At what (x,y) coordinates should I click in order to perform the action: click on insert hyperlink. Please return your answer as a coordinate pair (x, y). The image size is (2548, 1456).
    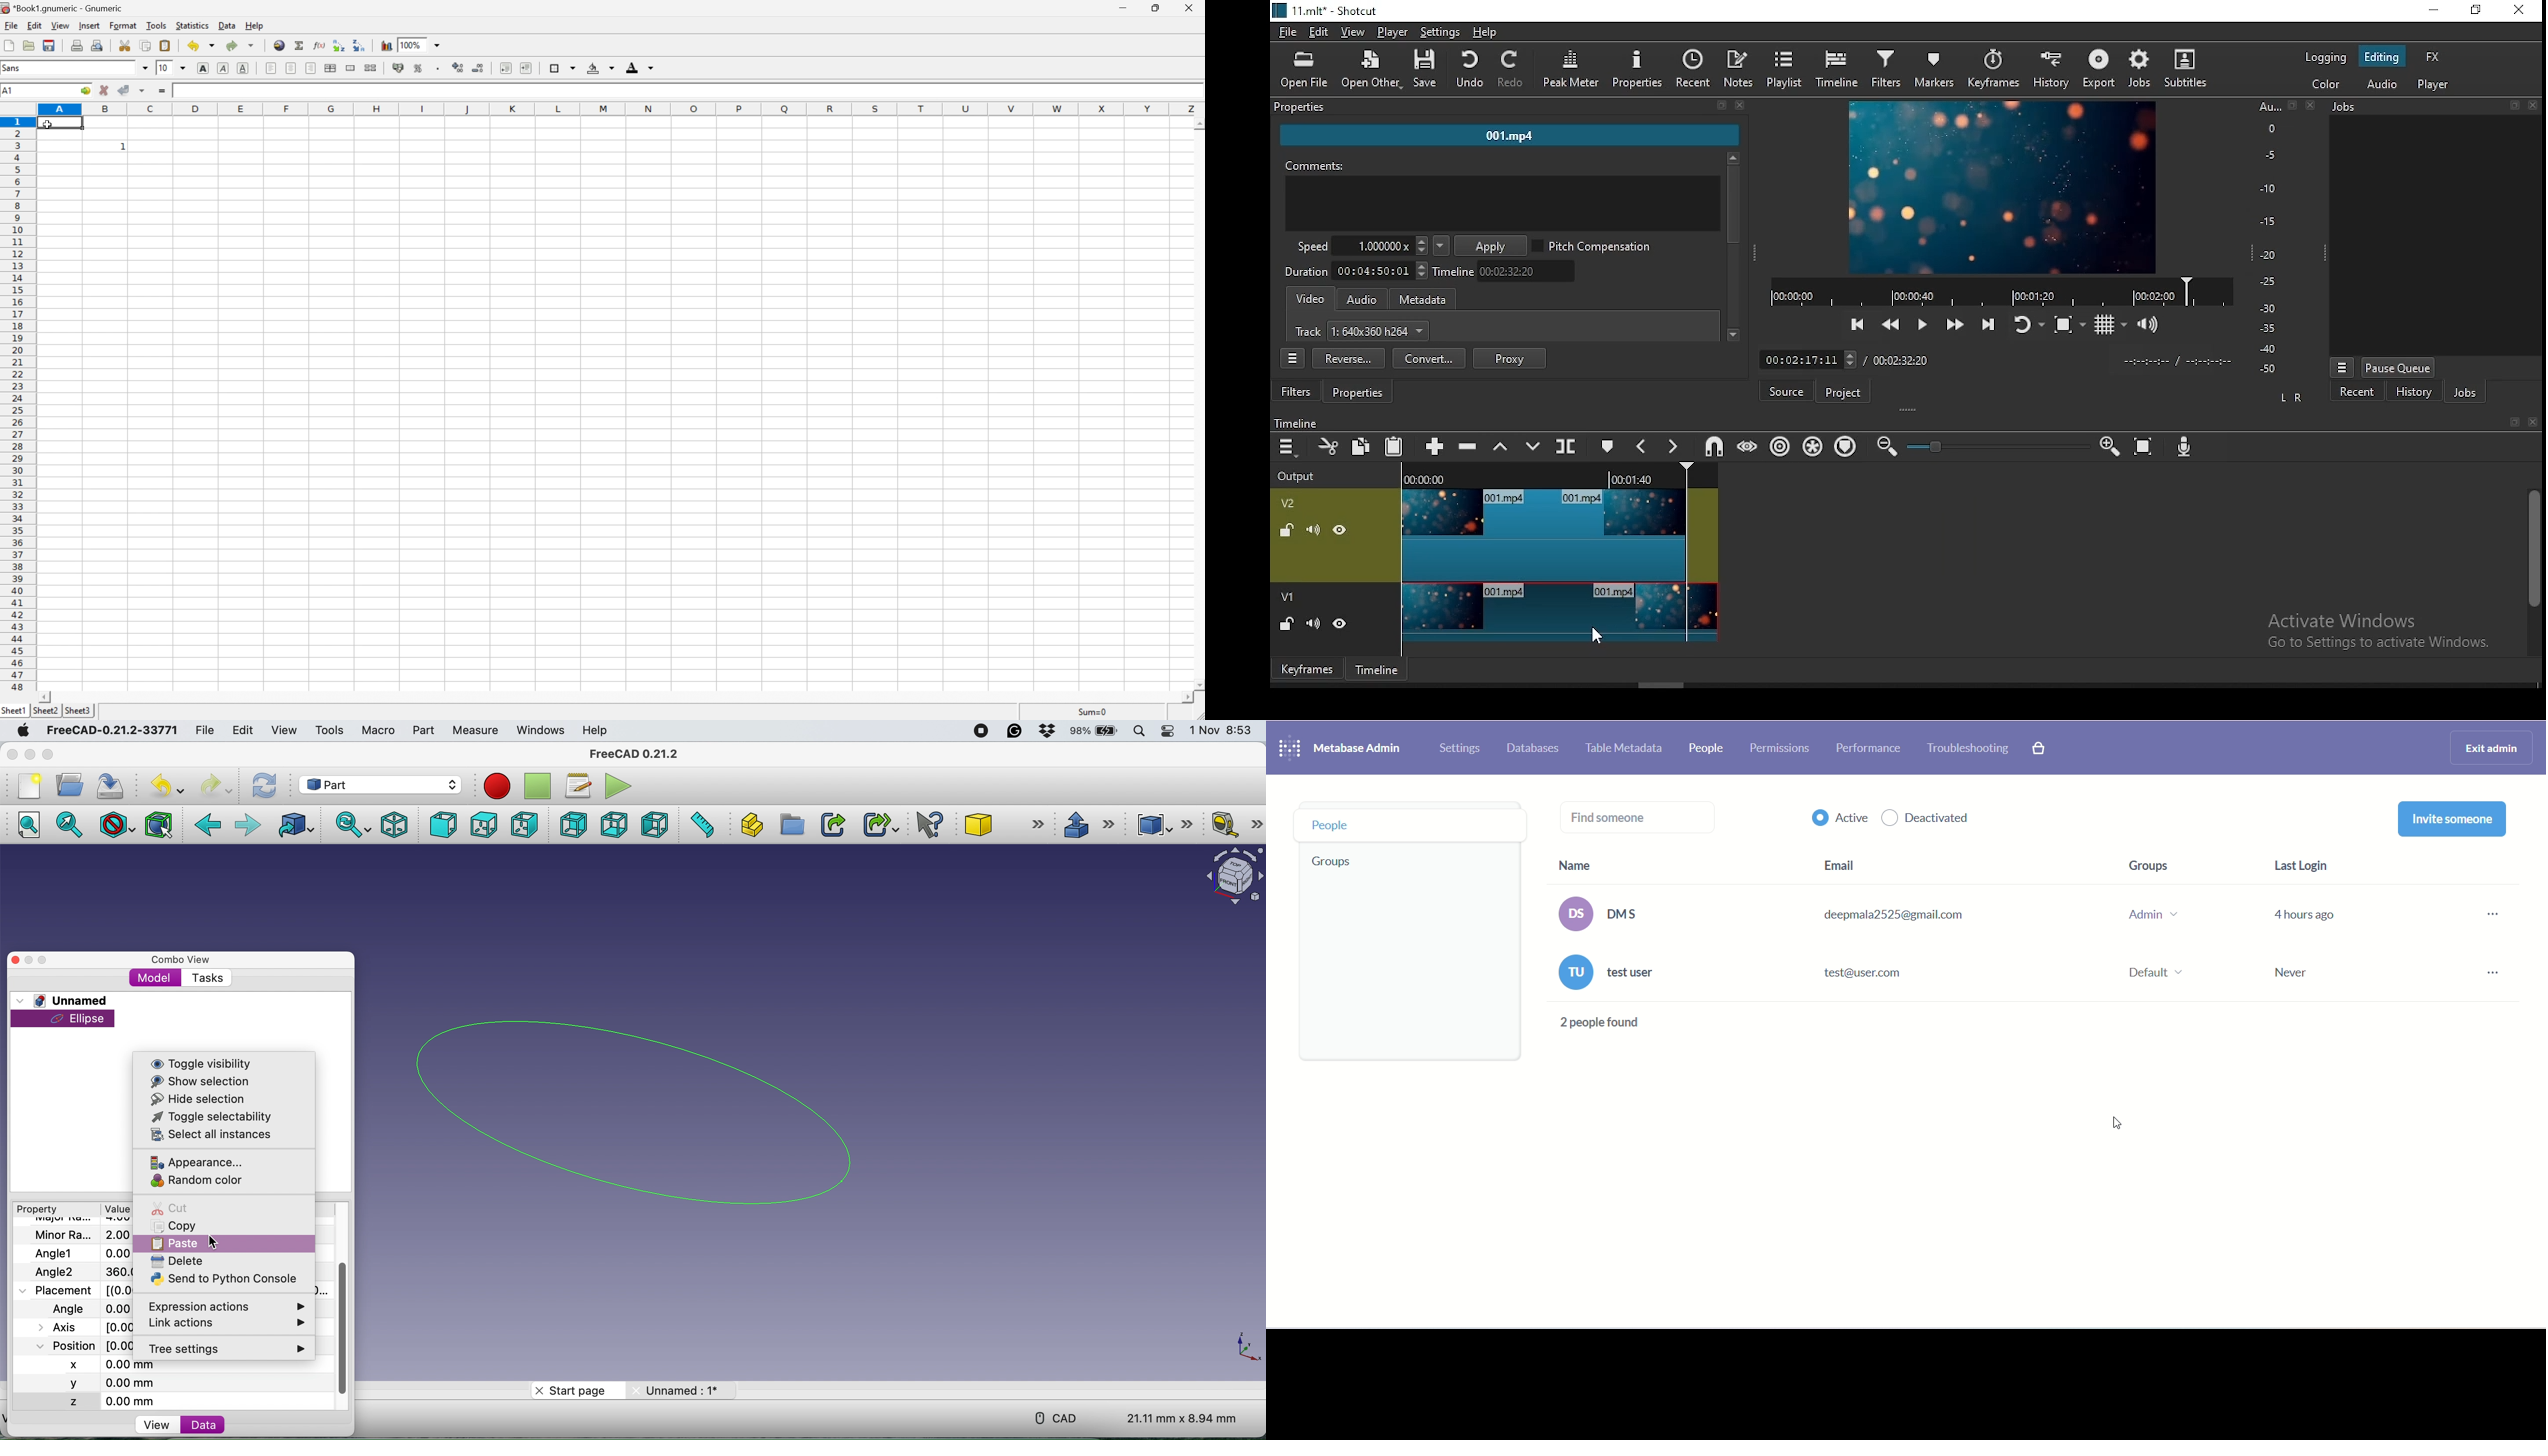
    Looking at the image, I should click on (278, 45).